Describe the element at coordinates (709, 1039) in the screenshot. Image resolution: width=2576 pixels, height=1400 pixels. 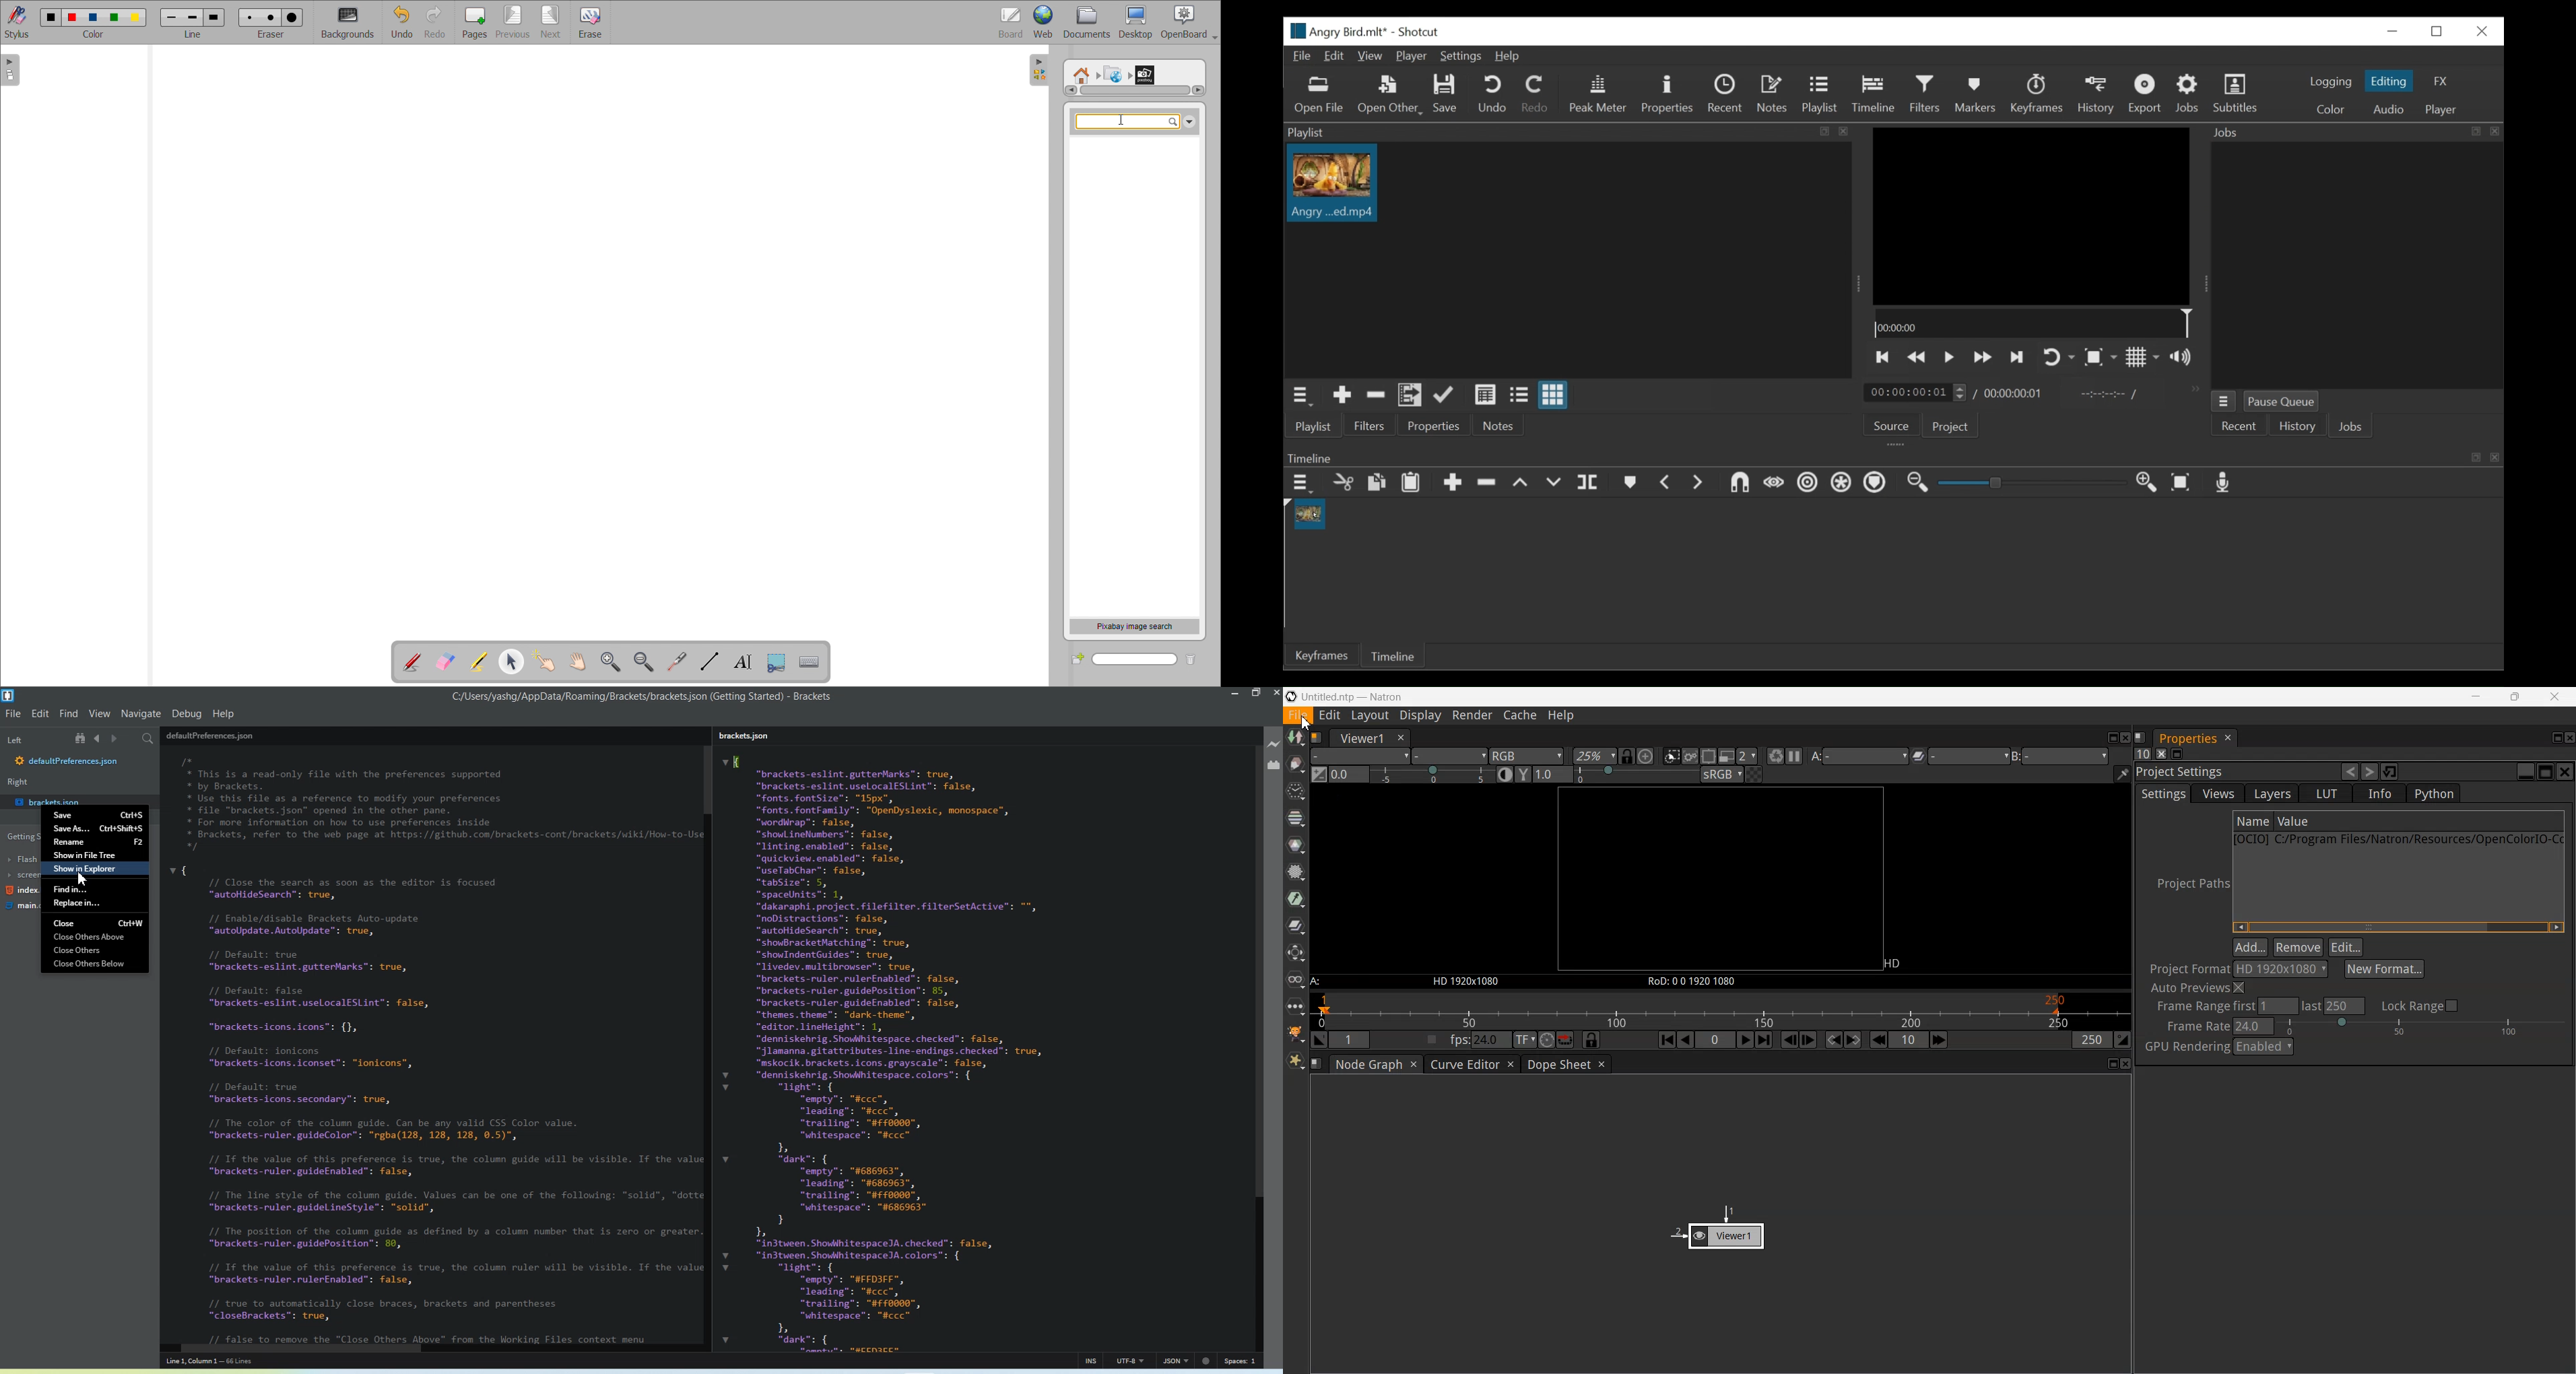
I see `Vertical Scroll bar` at that location.